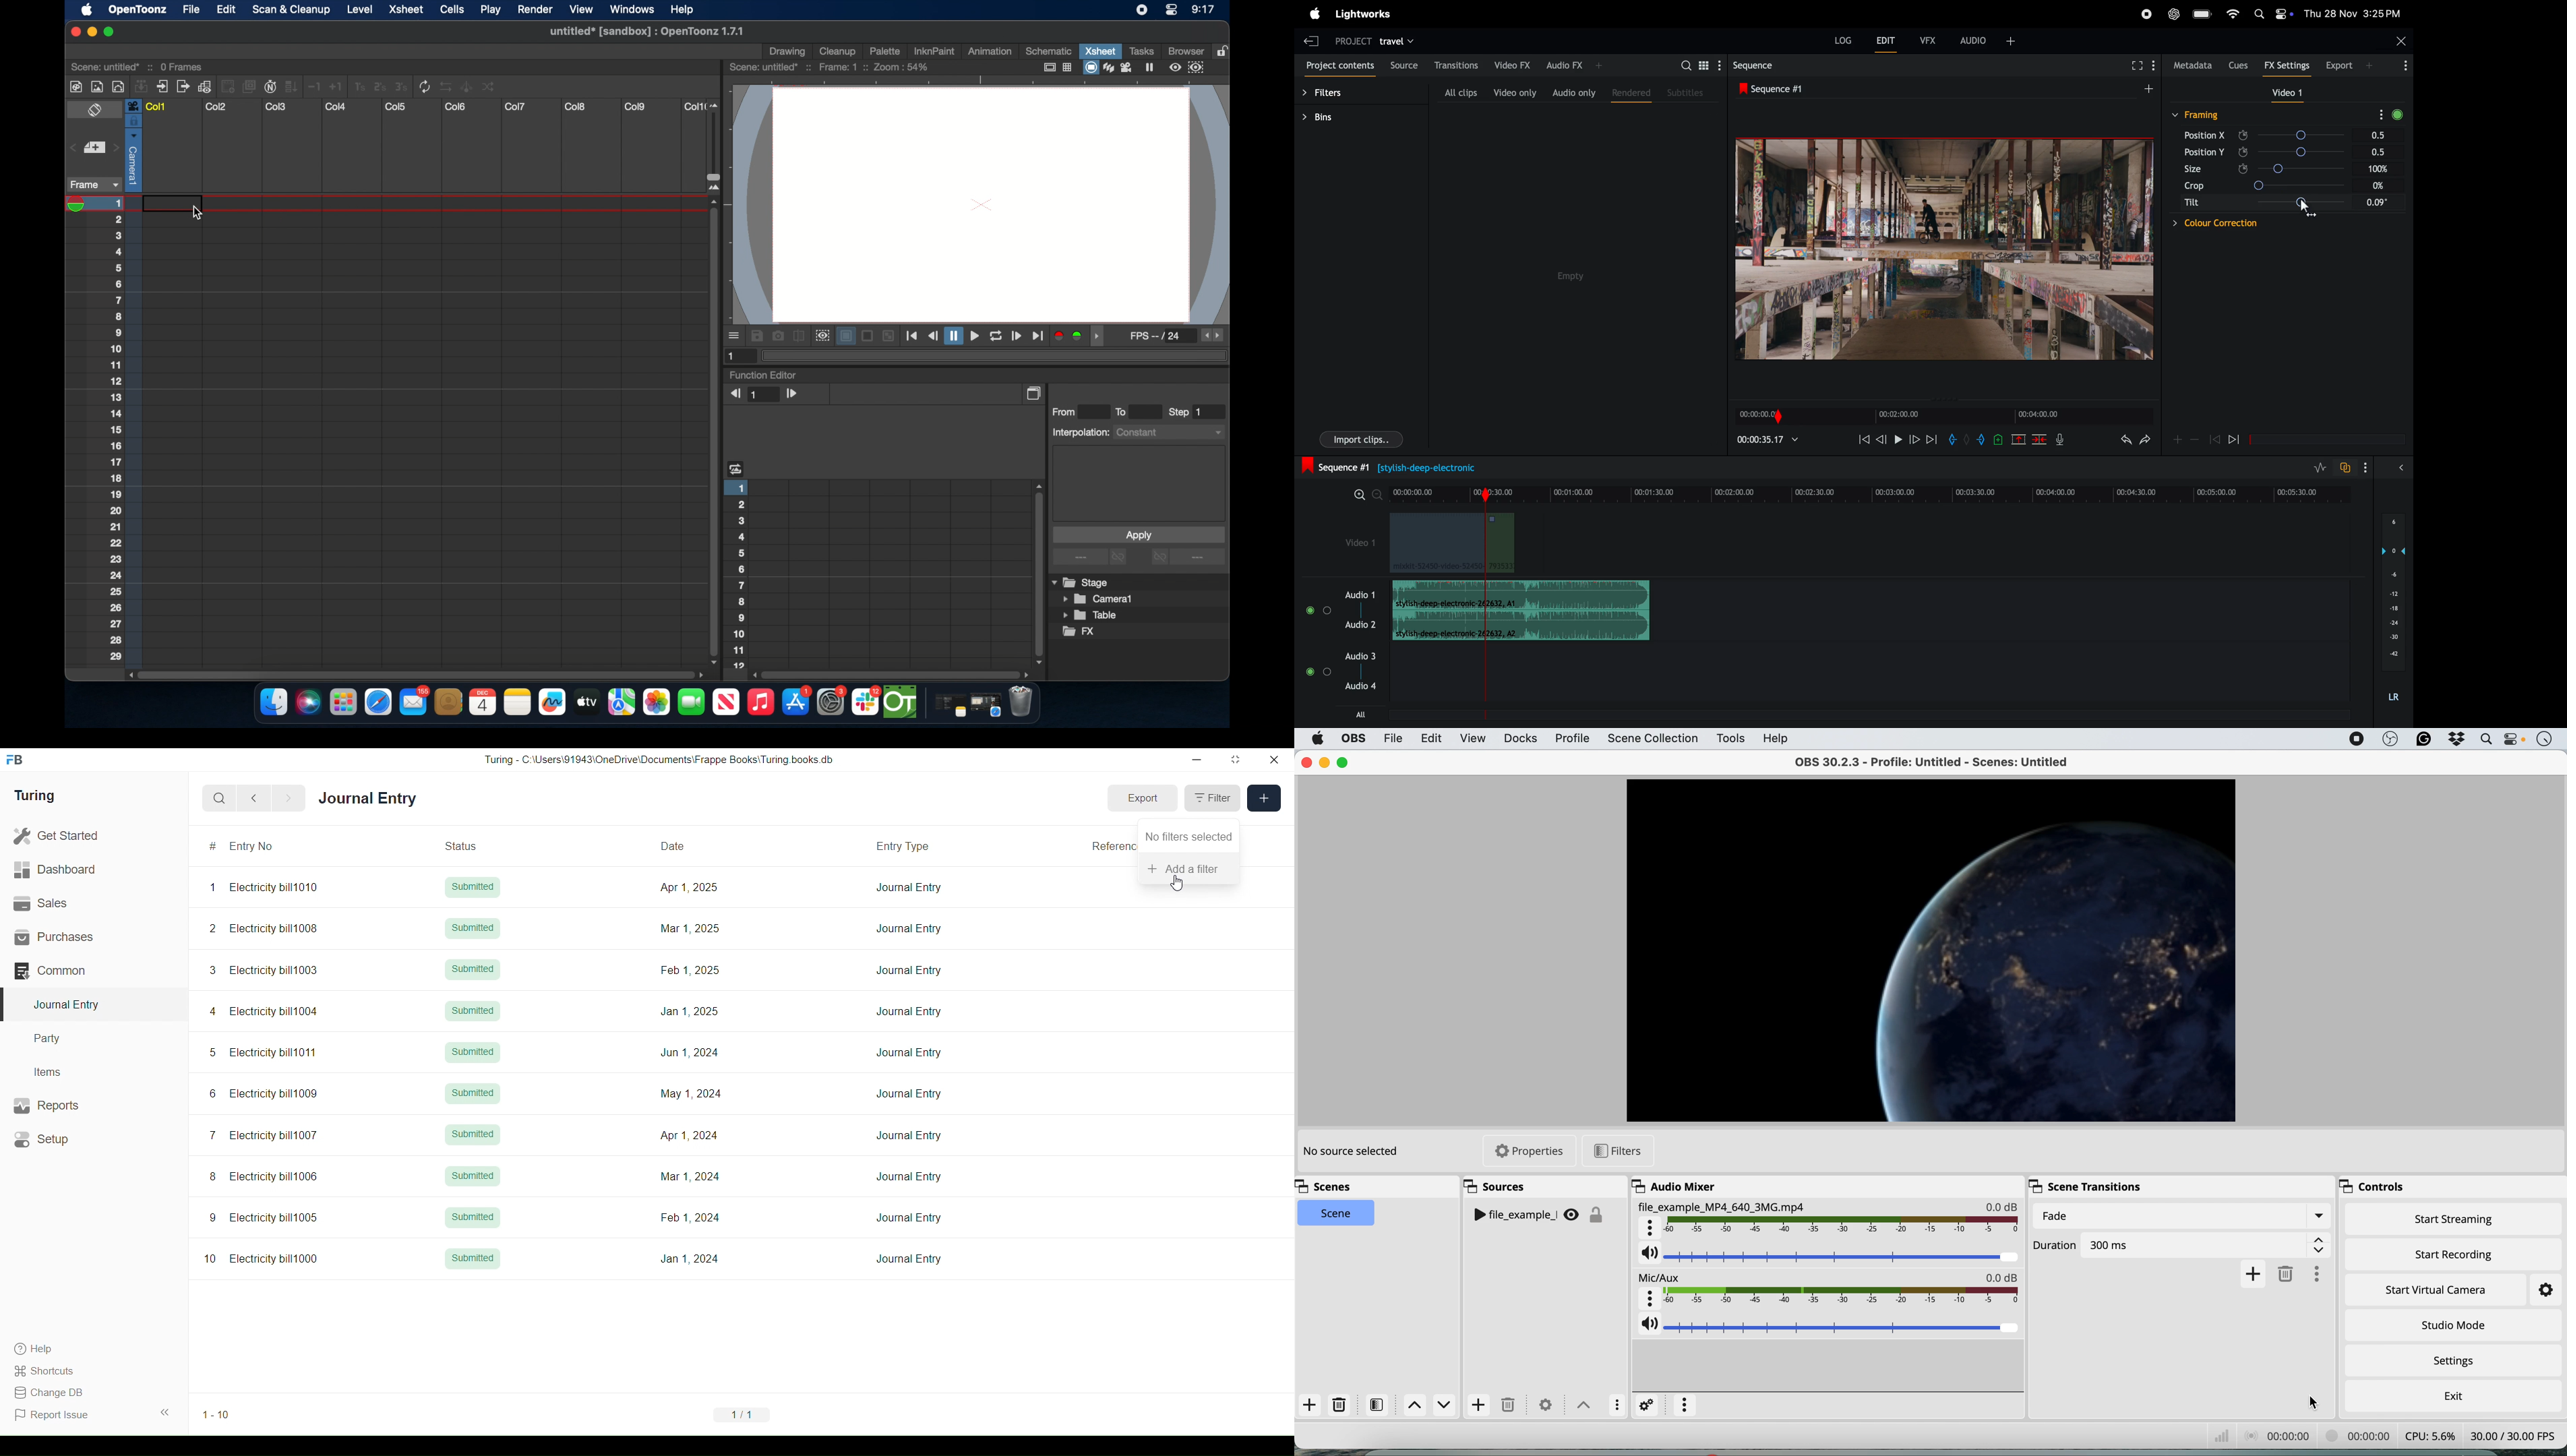 The image size is (2576, 1456). What do you see at coordinates (472, 1175) in the screenshot?
I see `Submitted` at bounding box center [472, 1175].